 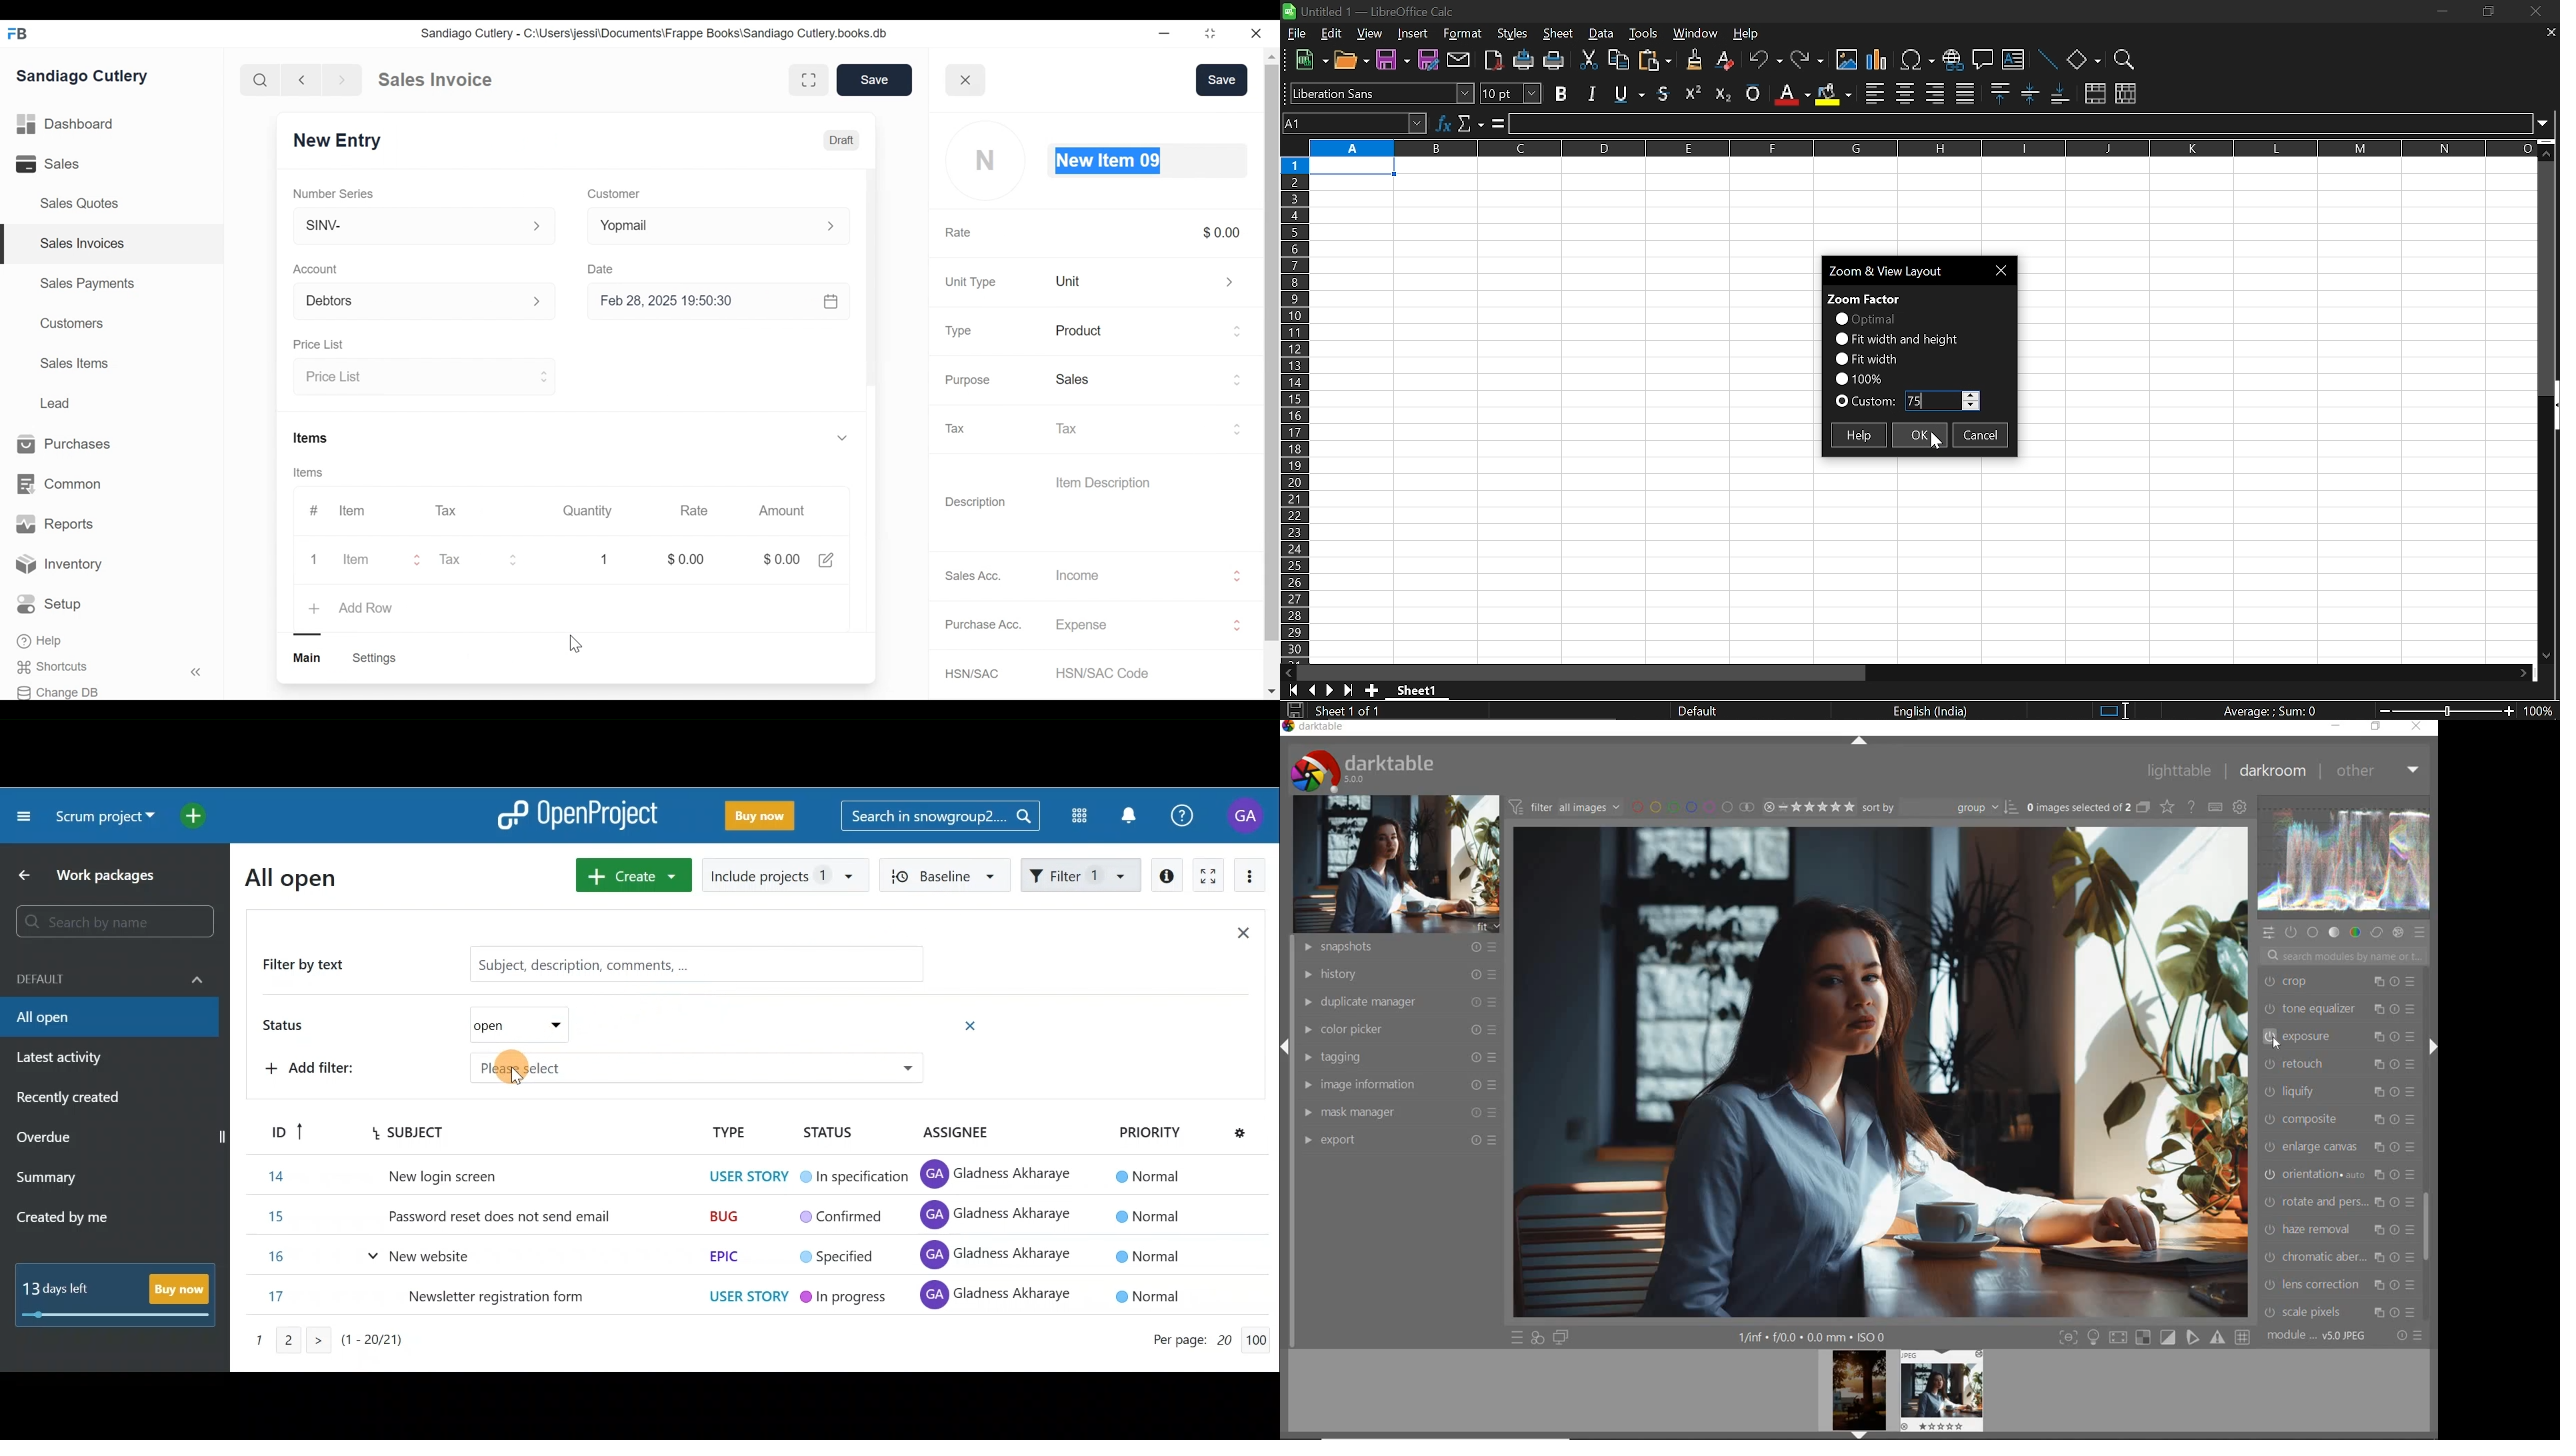 What do you see at coordinates (1331, 34) in the screenshot?
I see `edit` at bounding box center [1331, 34].